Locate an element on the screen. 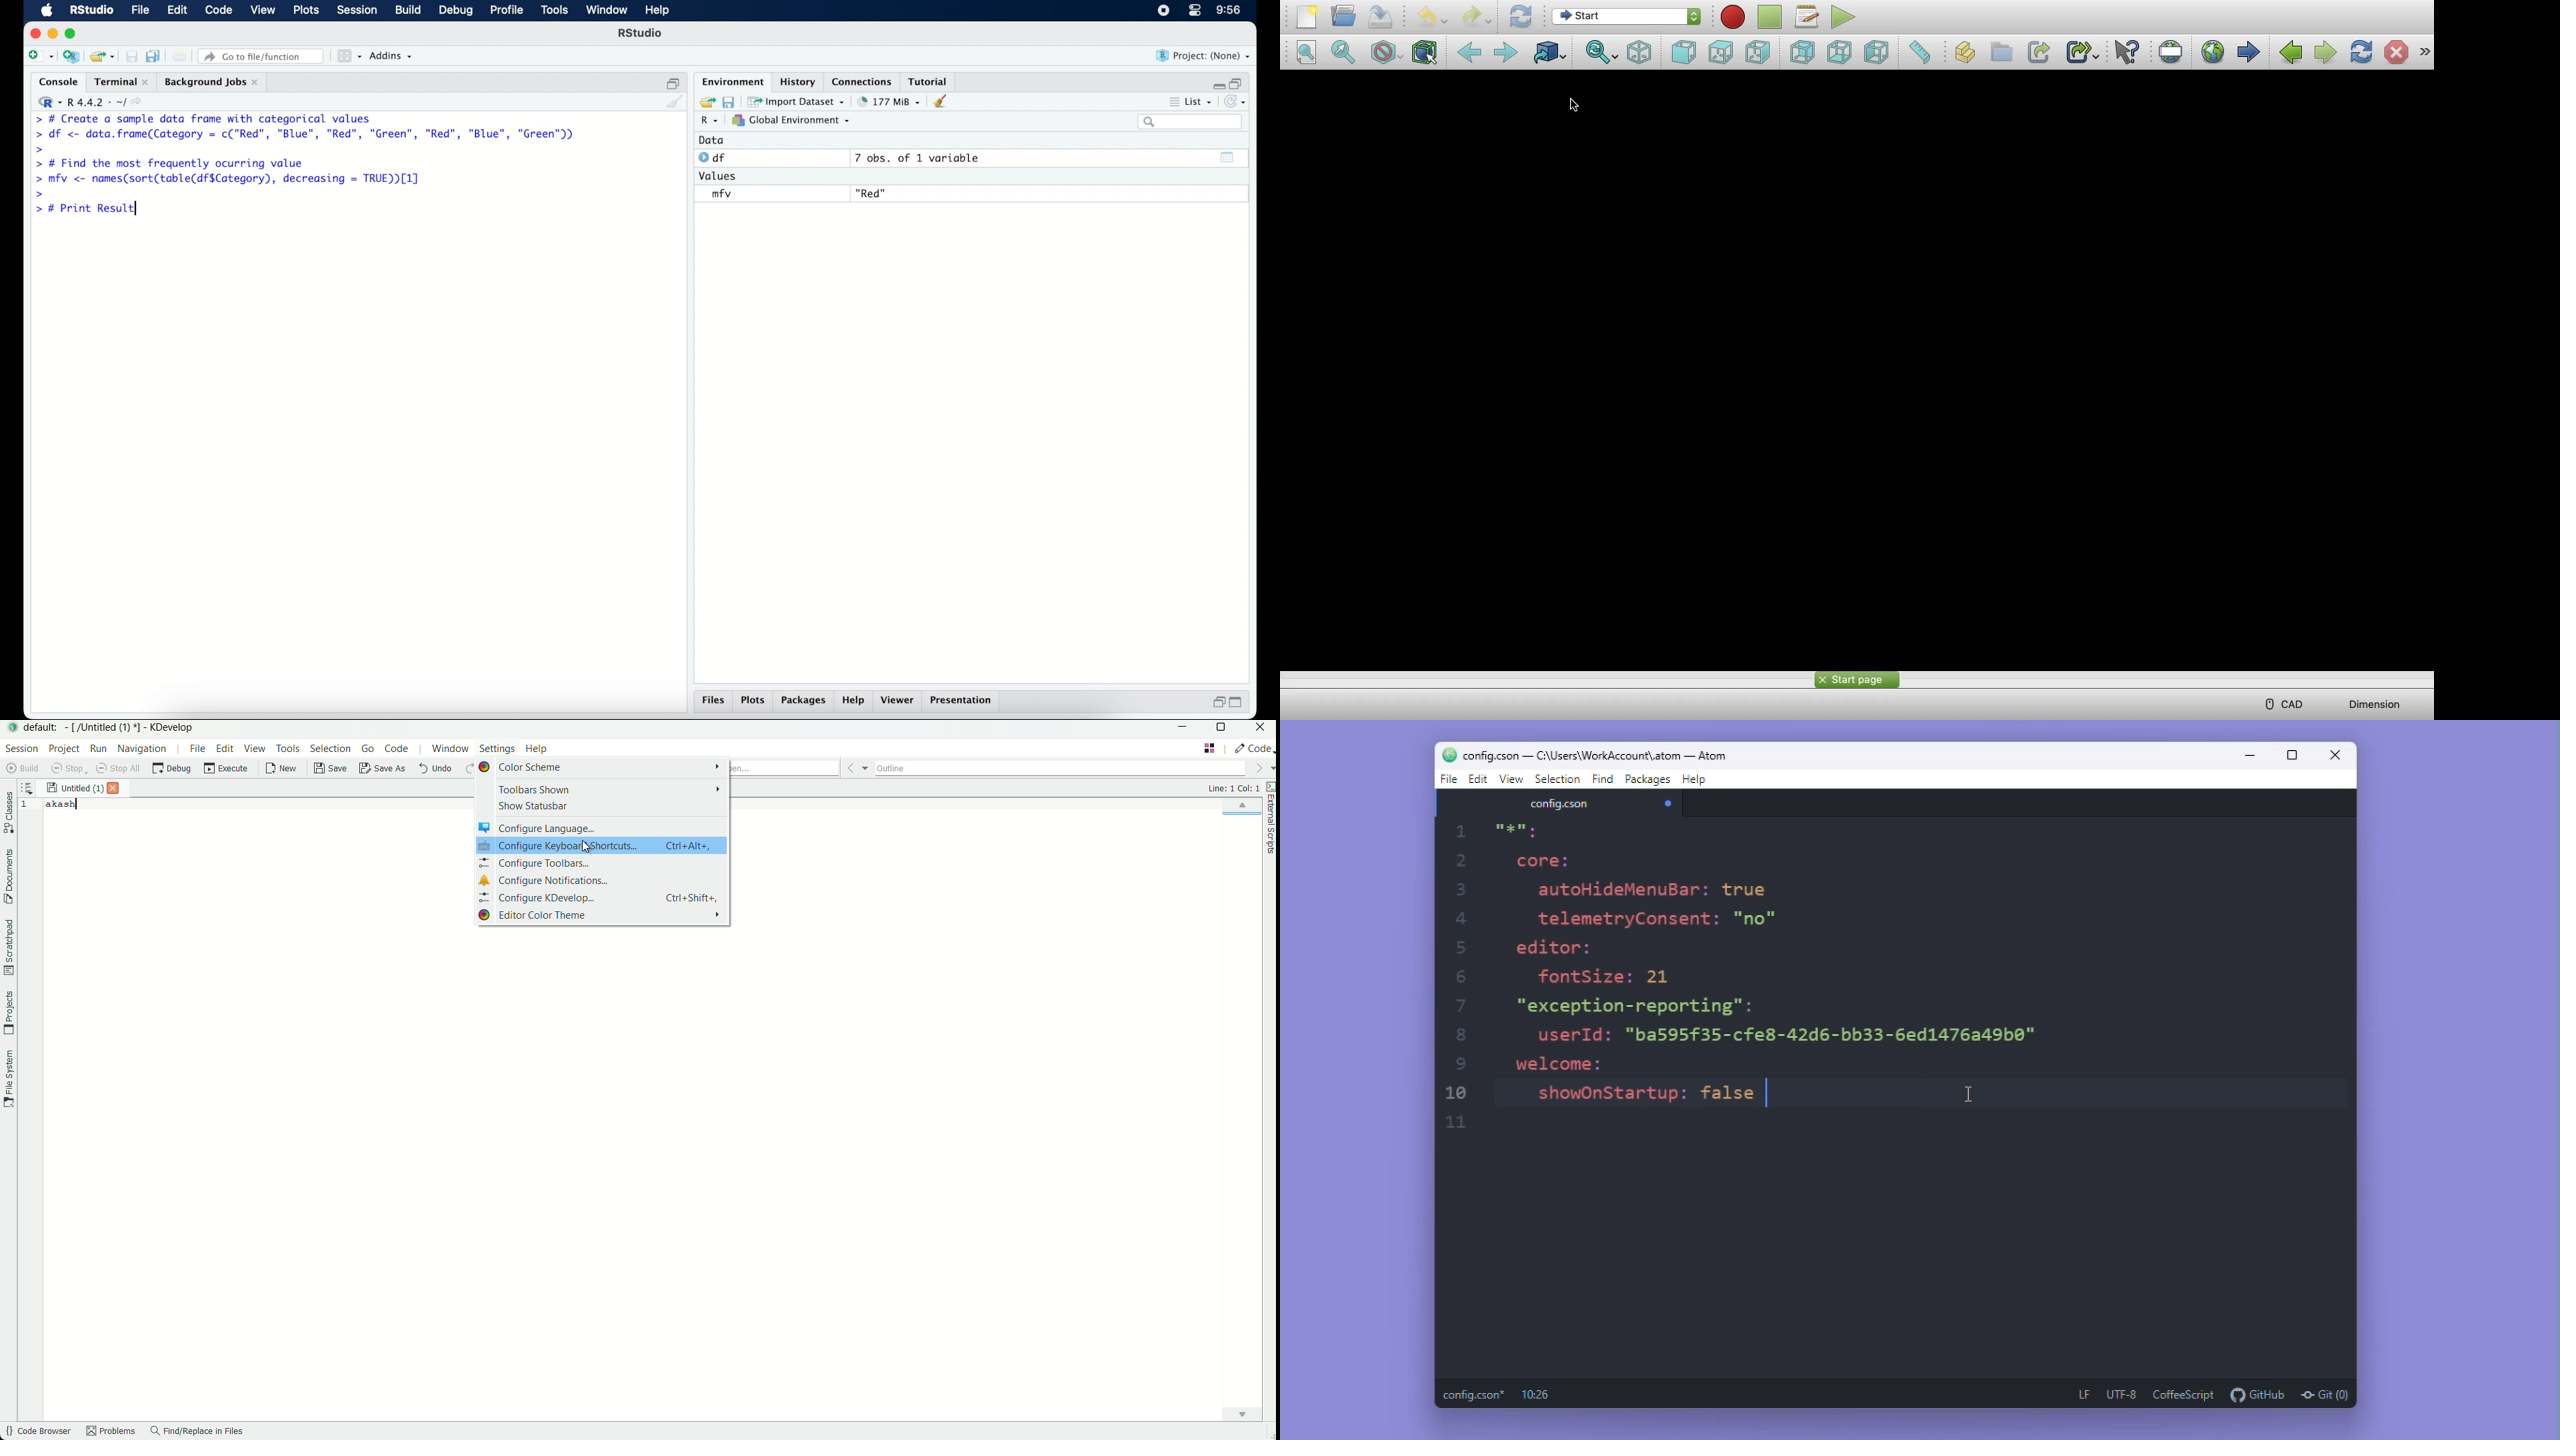 Image resolution: width=2576 pixels, height=1456 pixels. Make Link is located at coordinates (2039, 52).